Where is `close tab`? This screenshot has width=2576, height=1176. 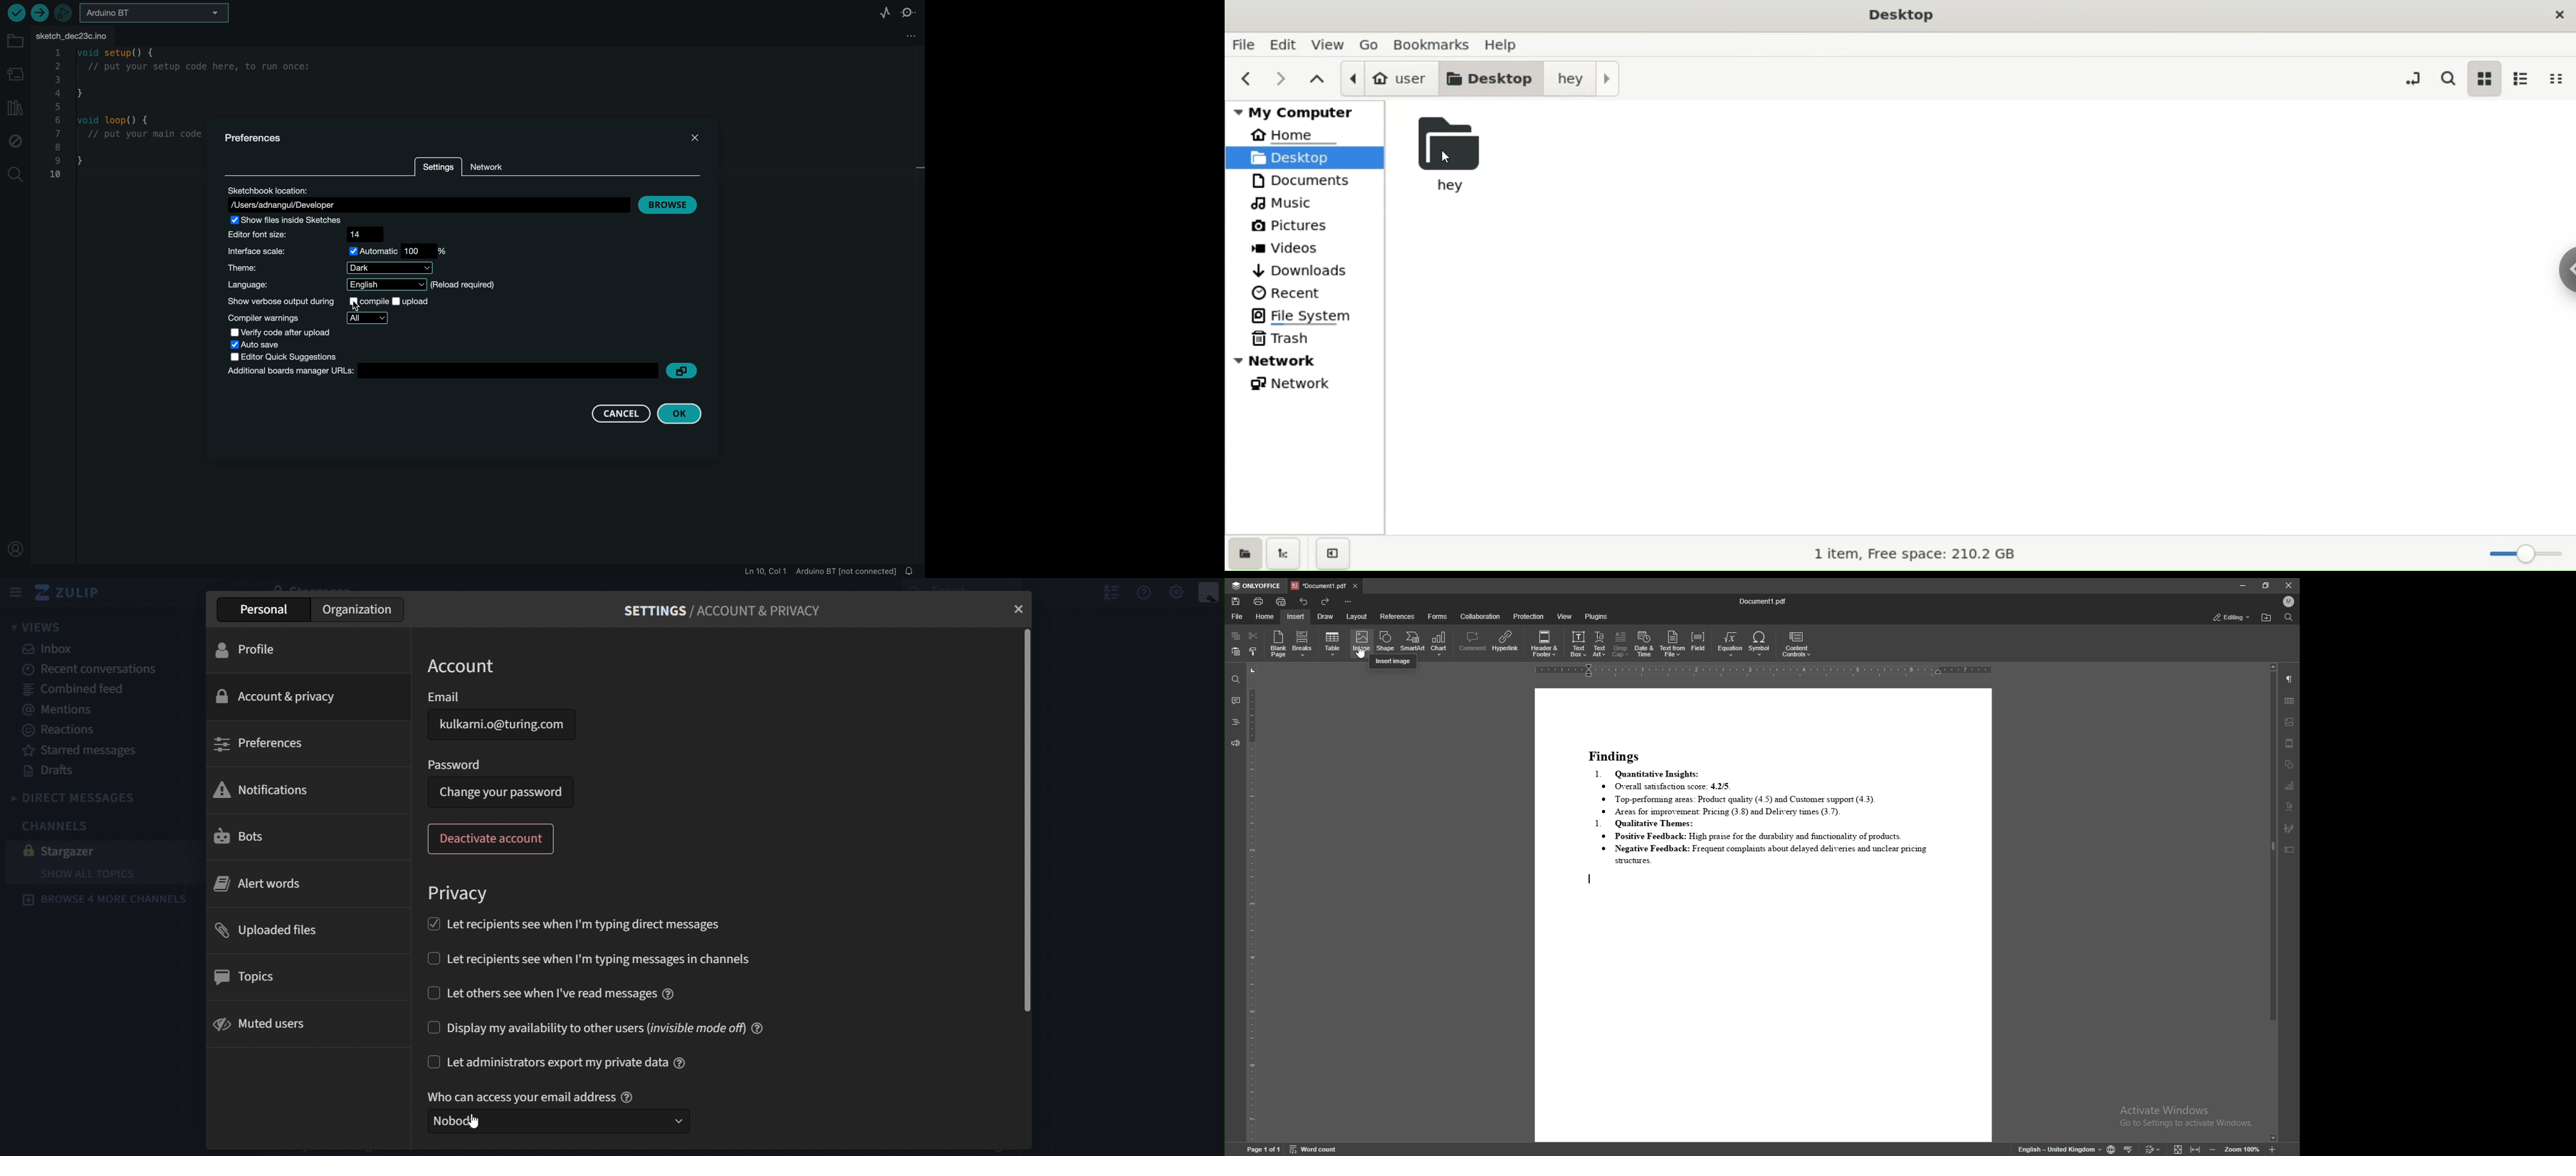 close tab is located at coordinates (1355, 586).